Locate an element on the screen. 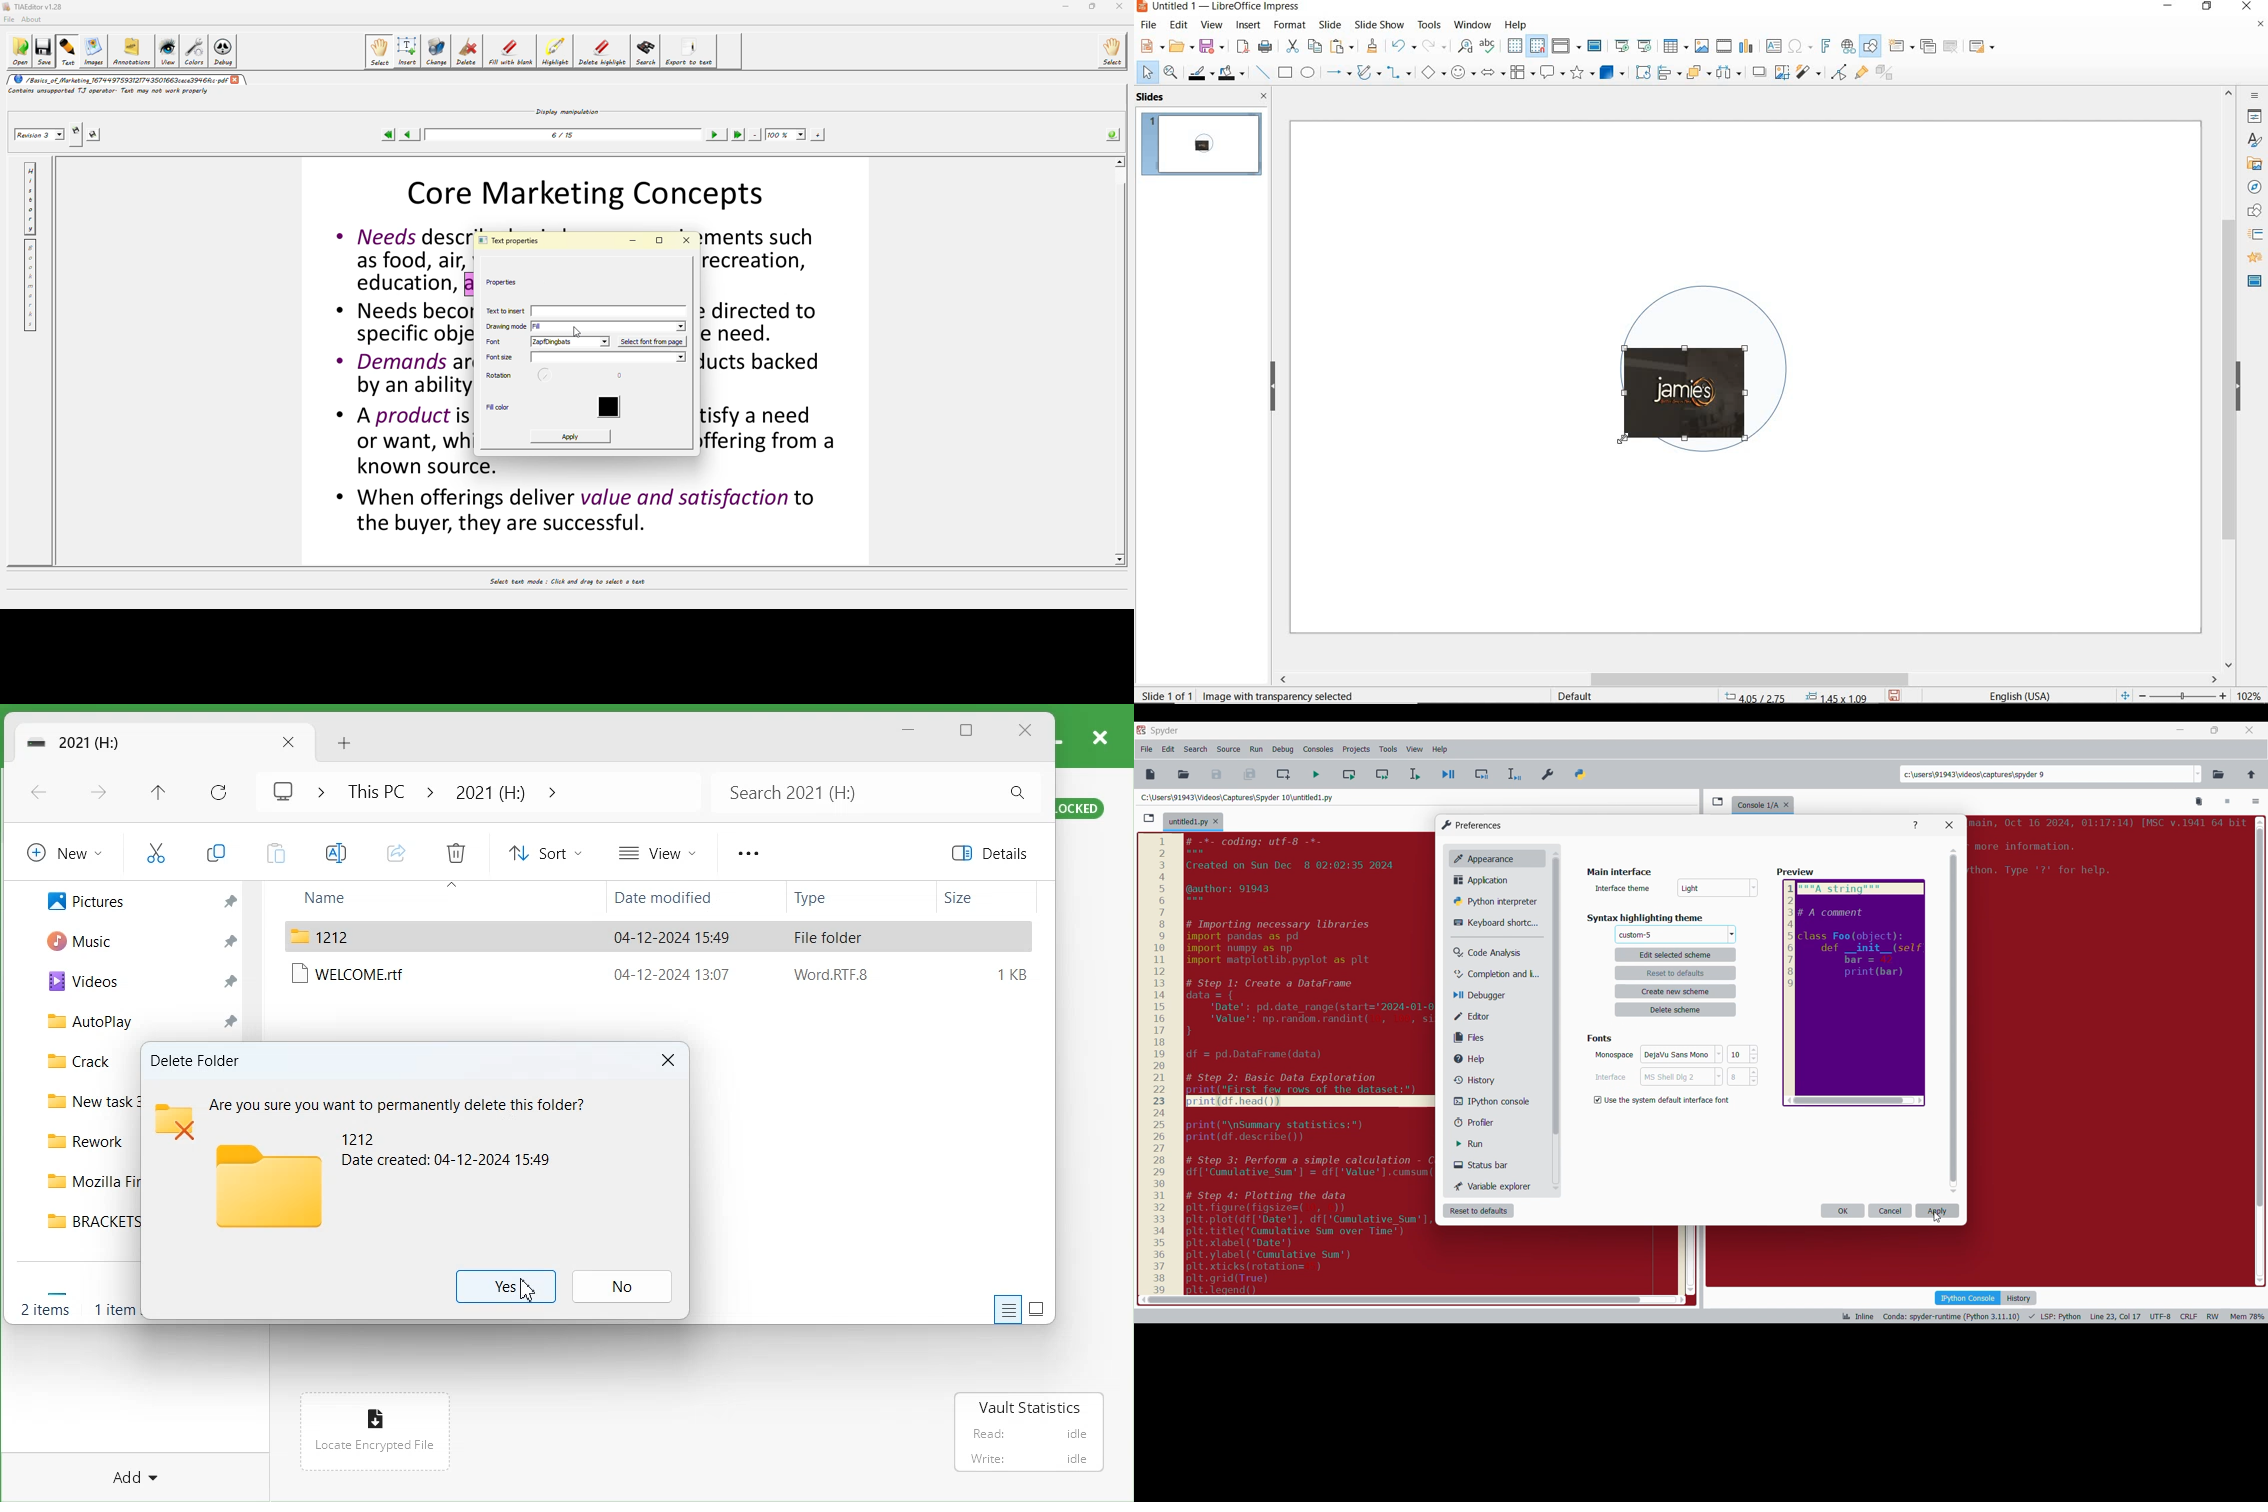  Setting options under Background is located at coordinates (1664, 1099).